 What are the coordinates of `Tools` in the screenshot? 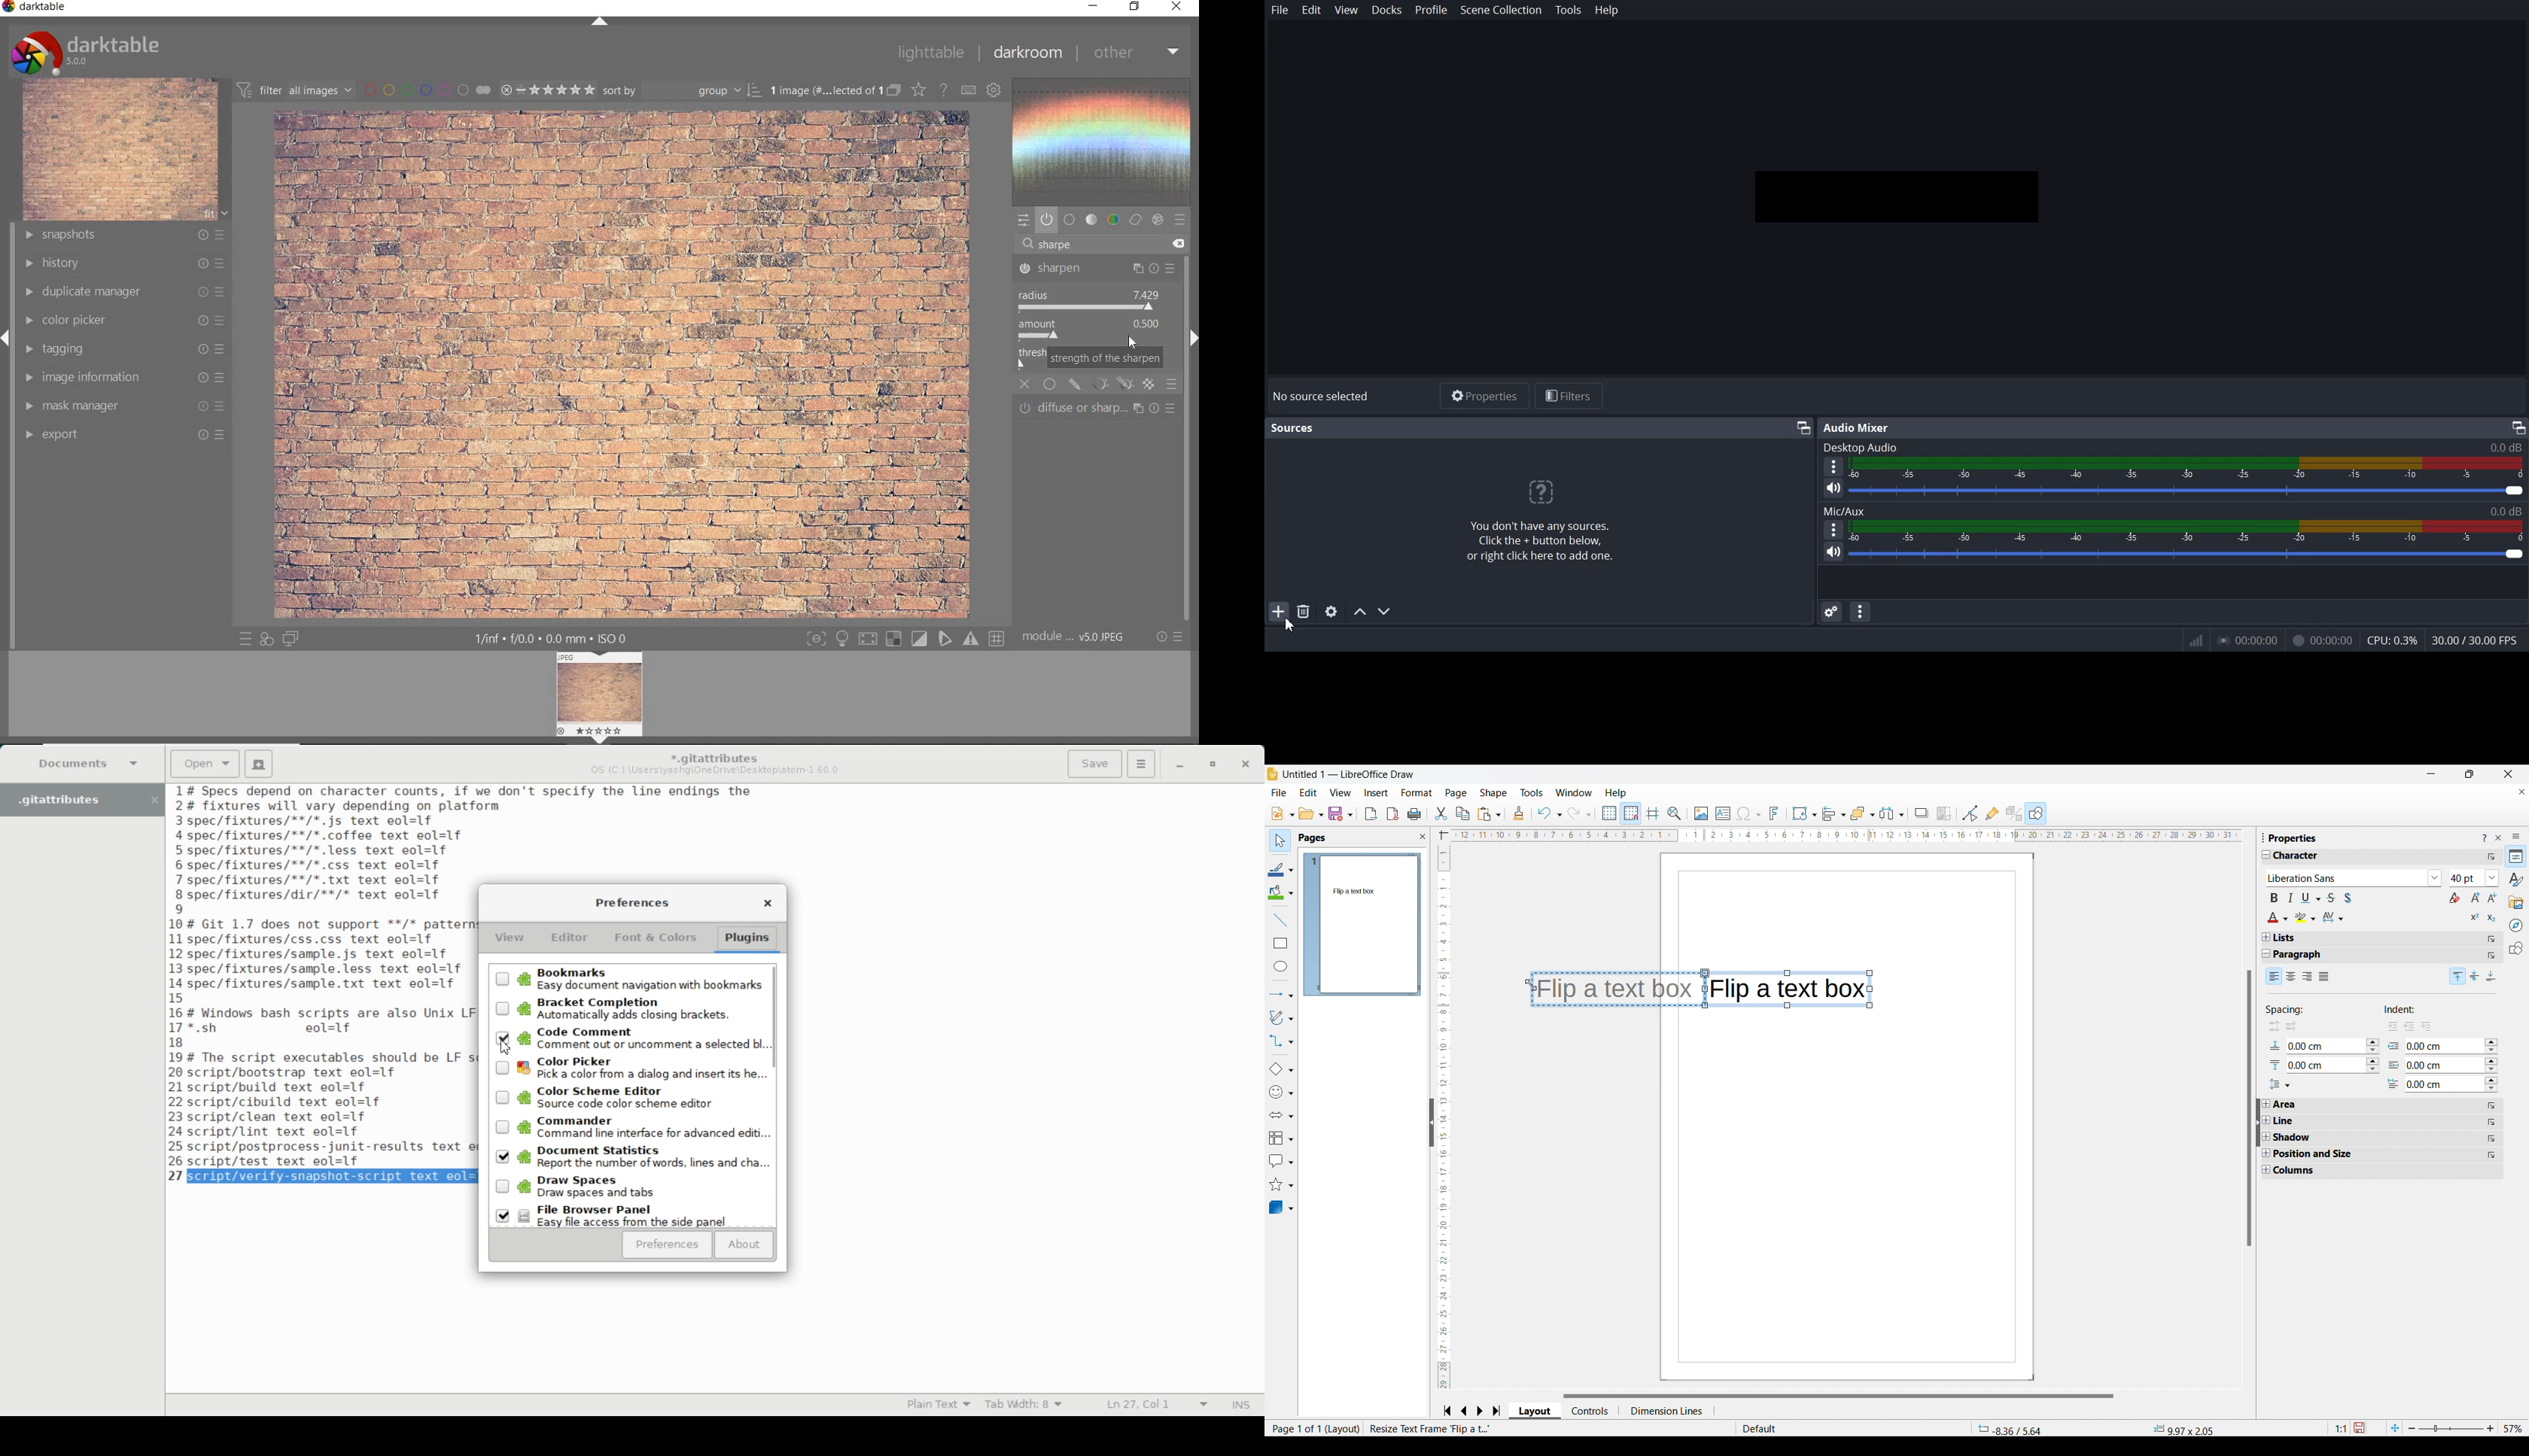 It's located at (1569, 11).